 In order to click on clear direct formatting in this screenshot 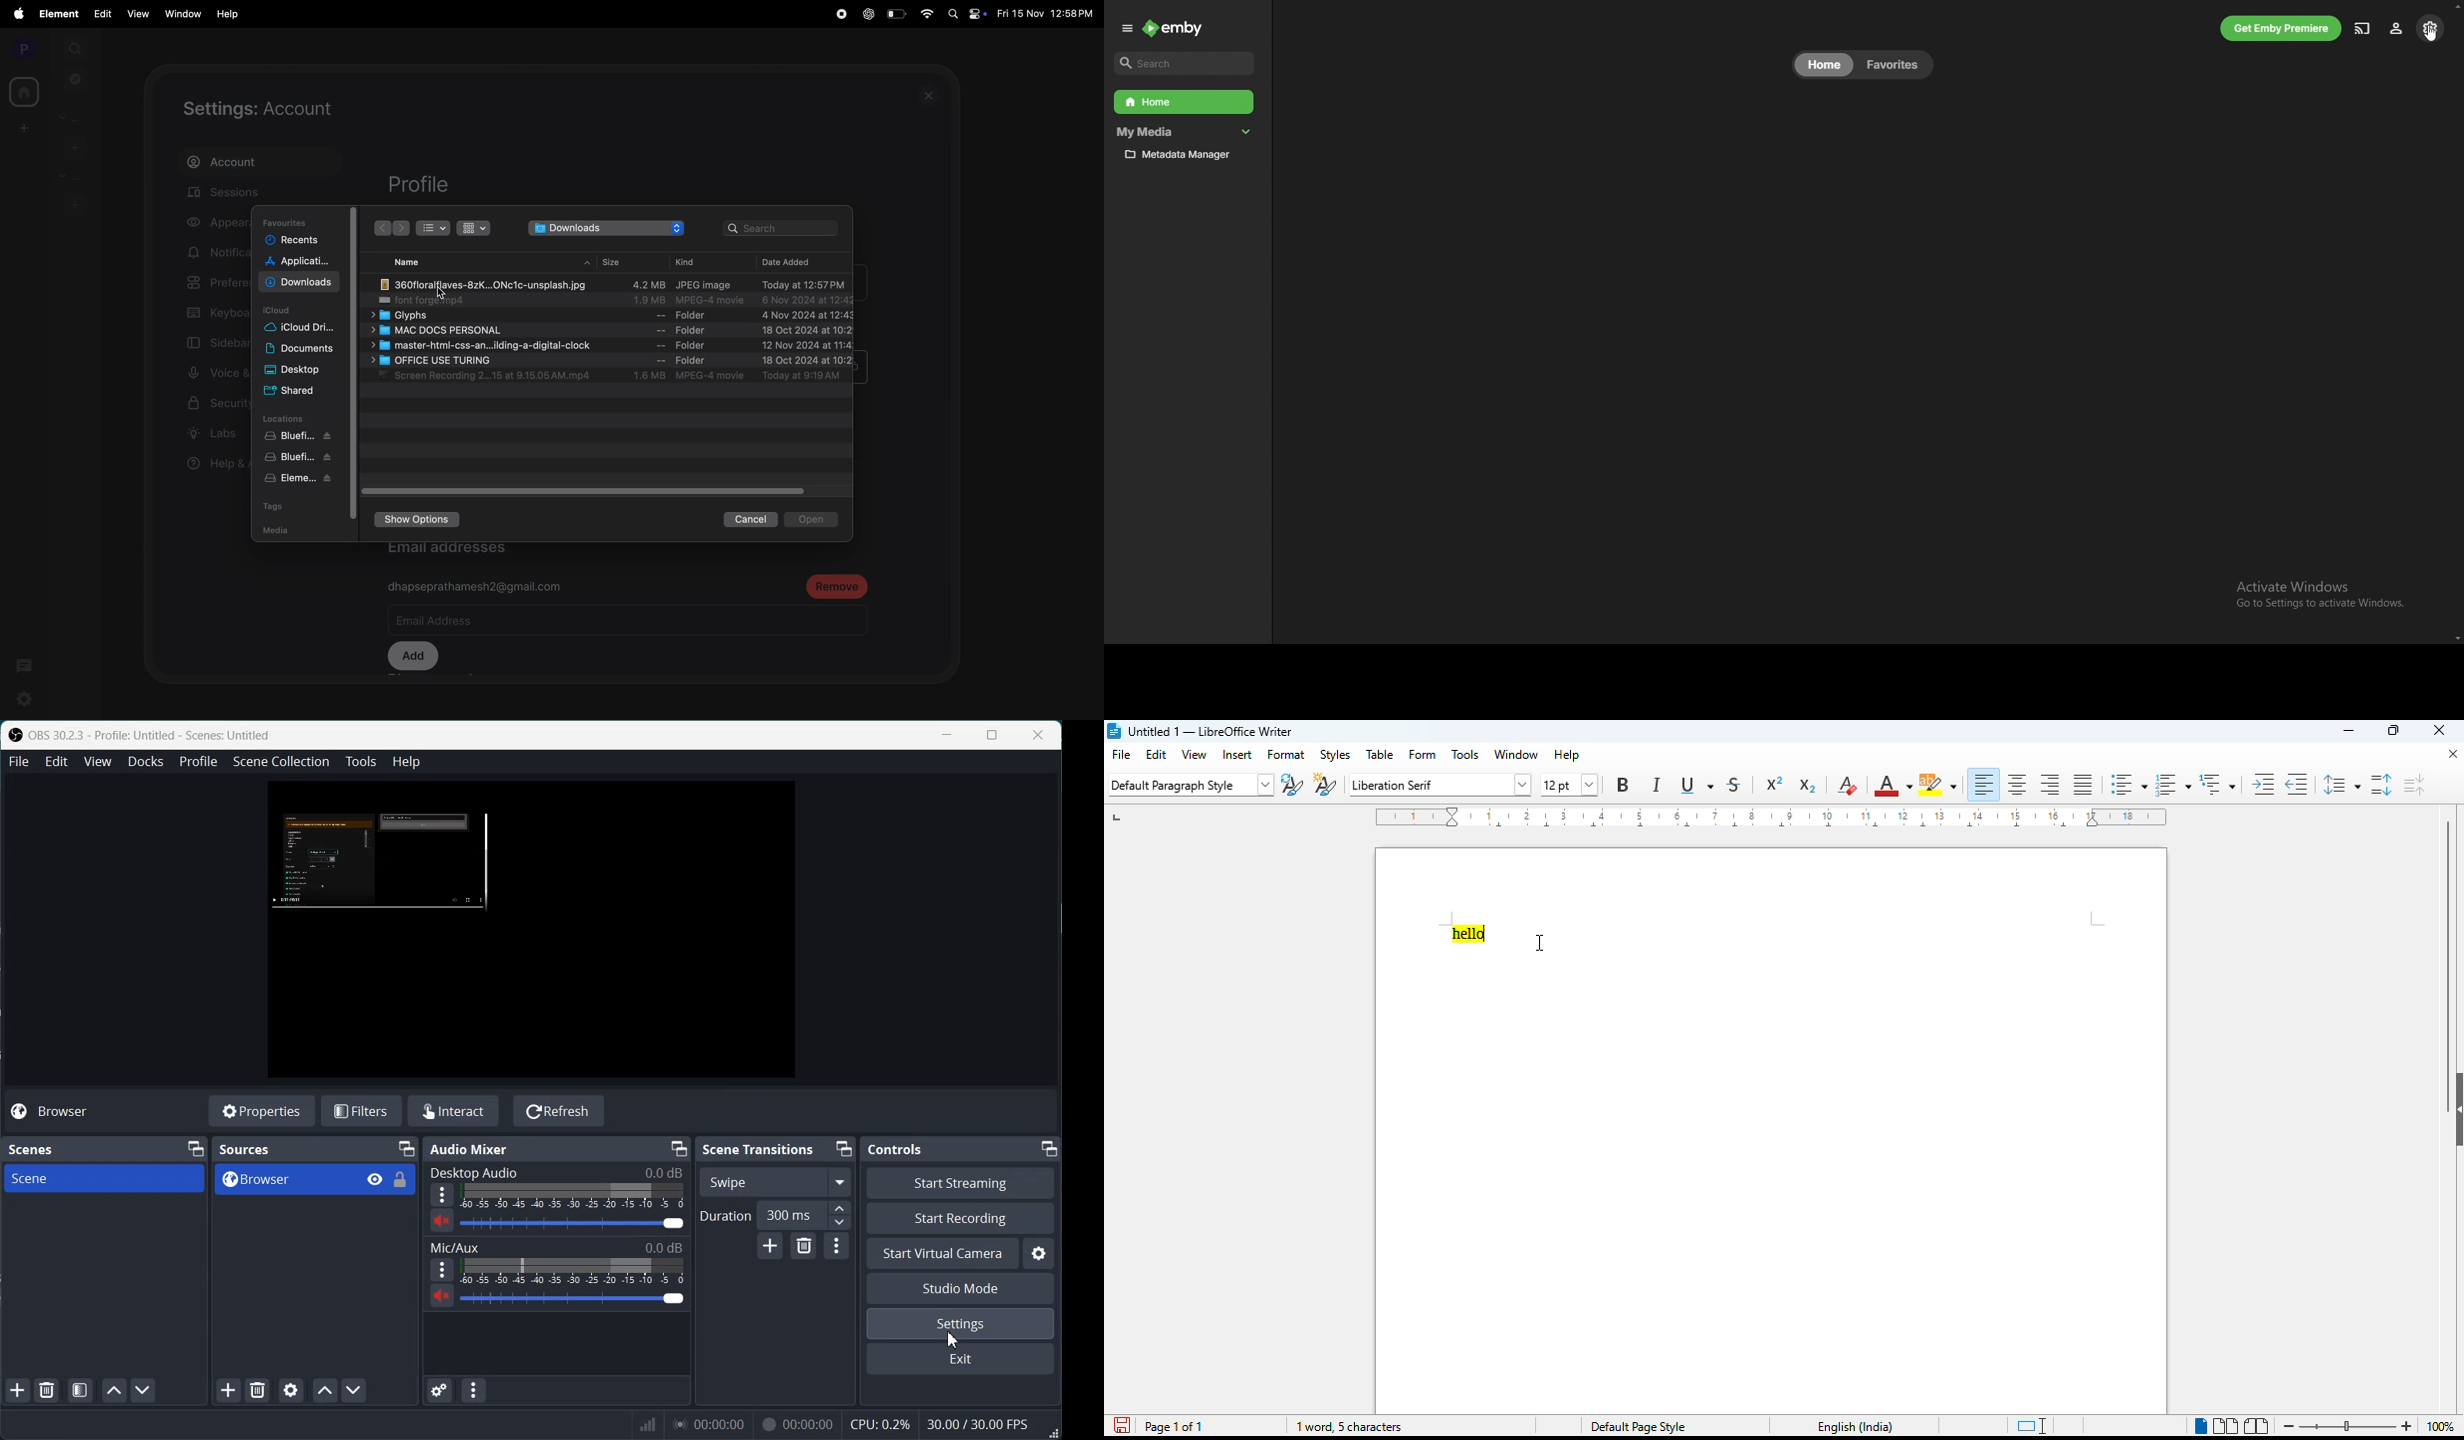, I will do `click(1848, 785)`.